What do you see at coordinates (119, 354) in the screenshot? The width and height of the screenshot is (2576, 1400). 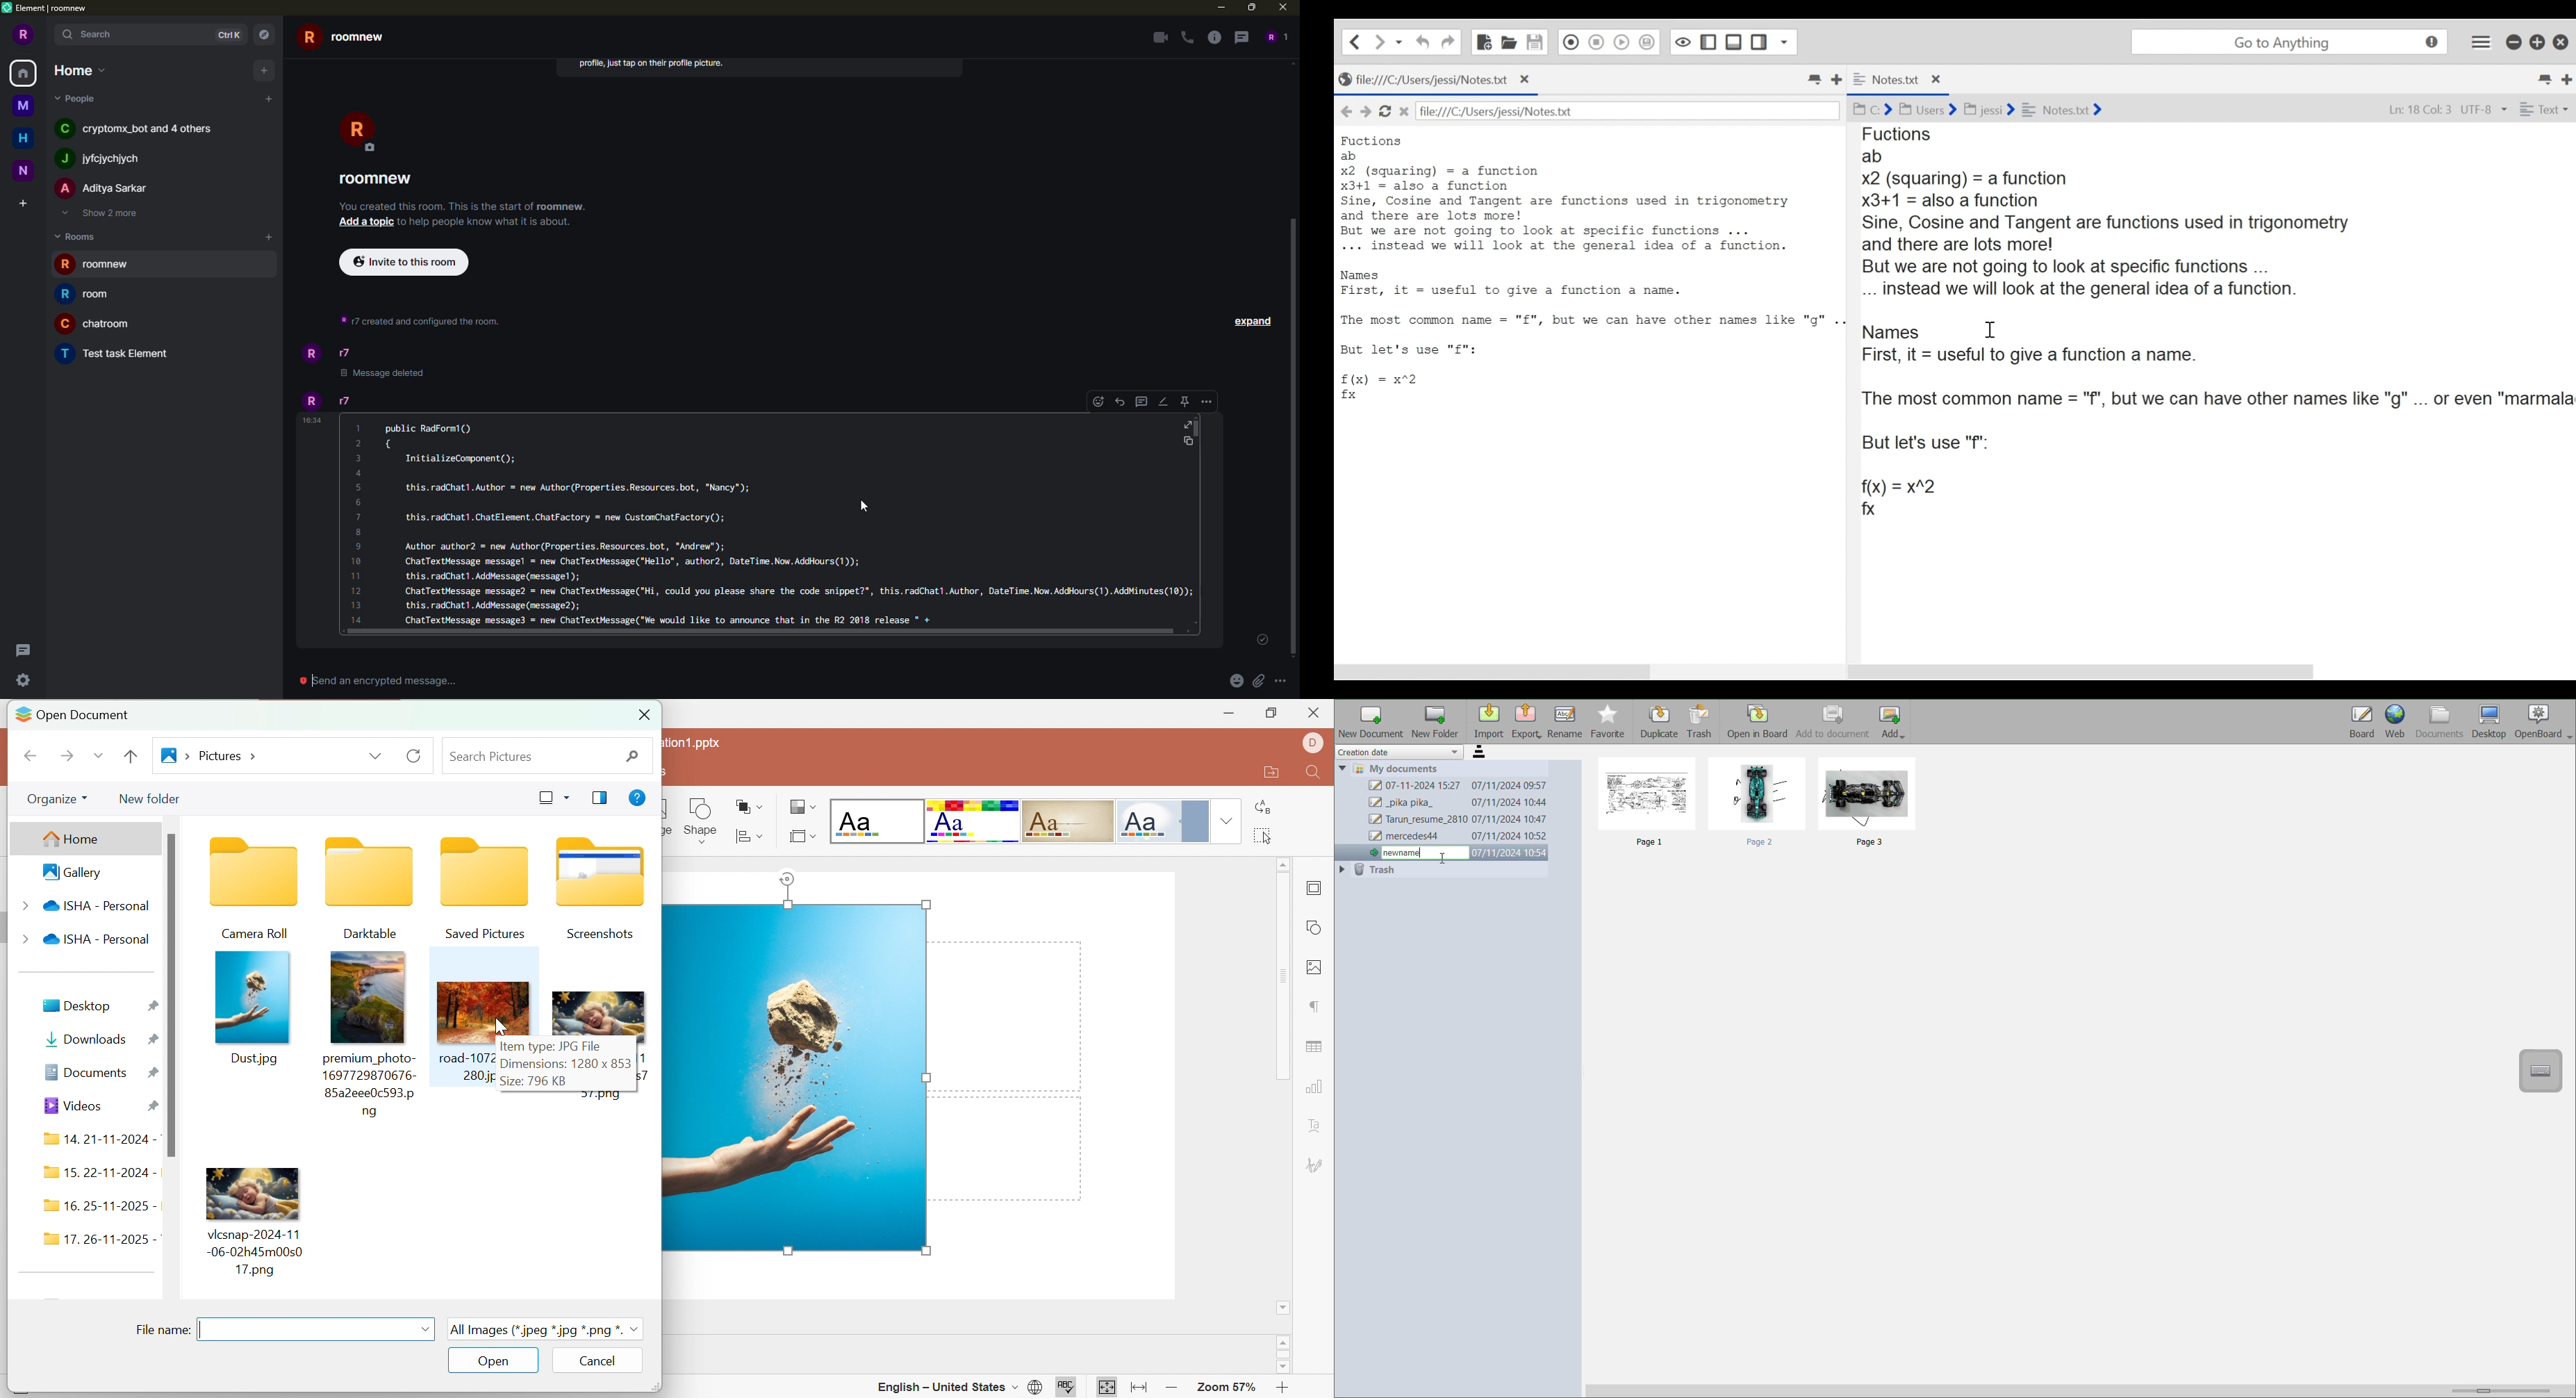 I see `room` at bounding box center [119, 354].